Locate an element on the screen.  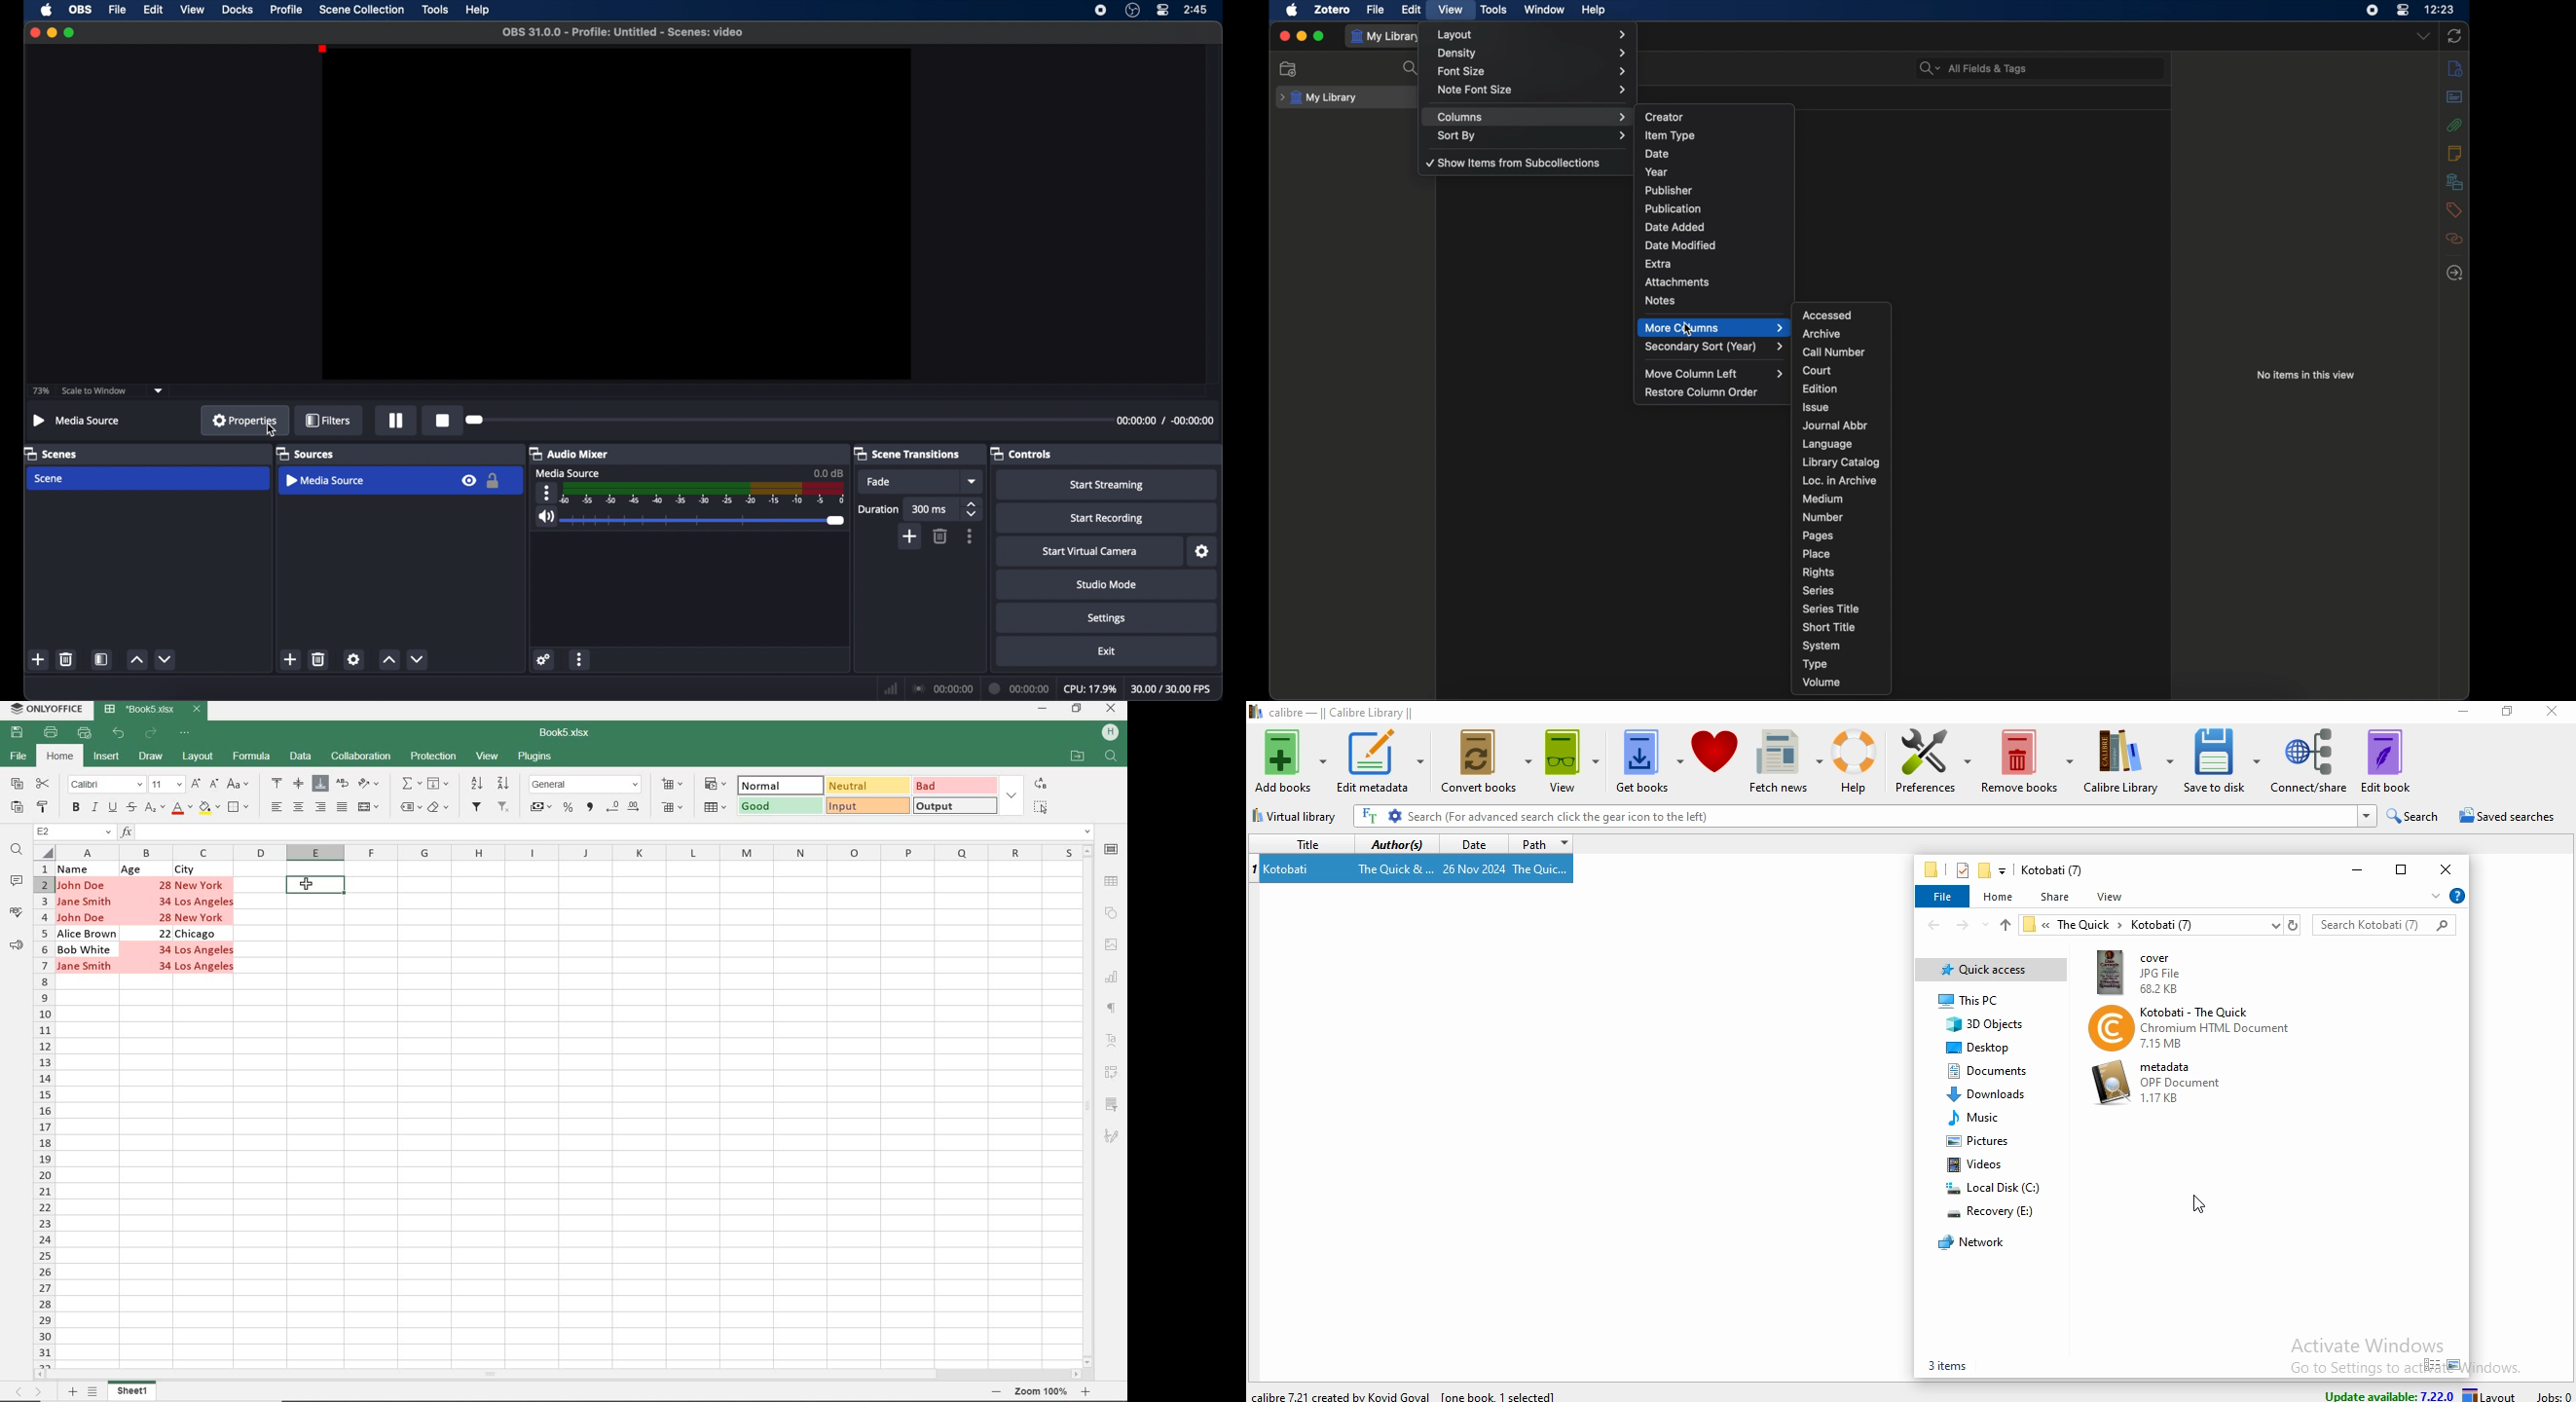
secondary sort is located at coordinates (1714, 347).